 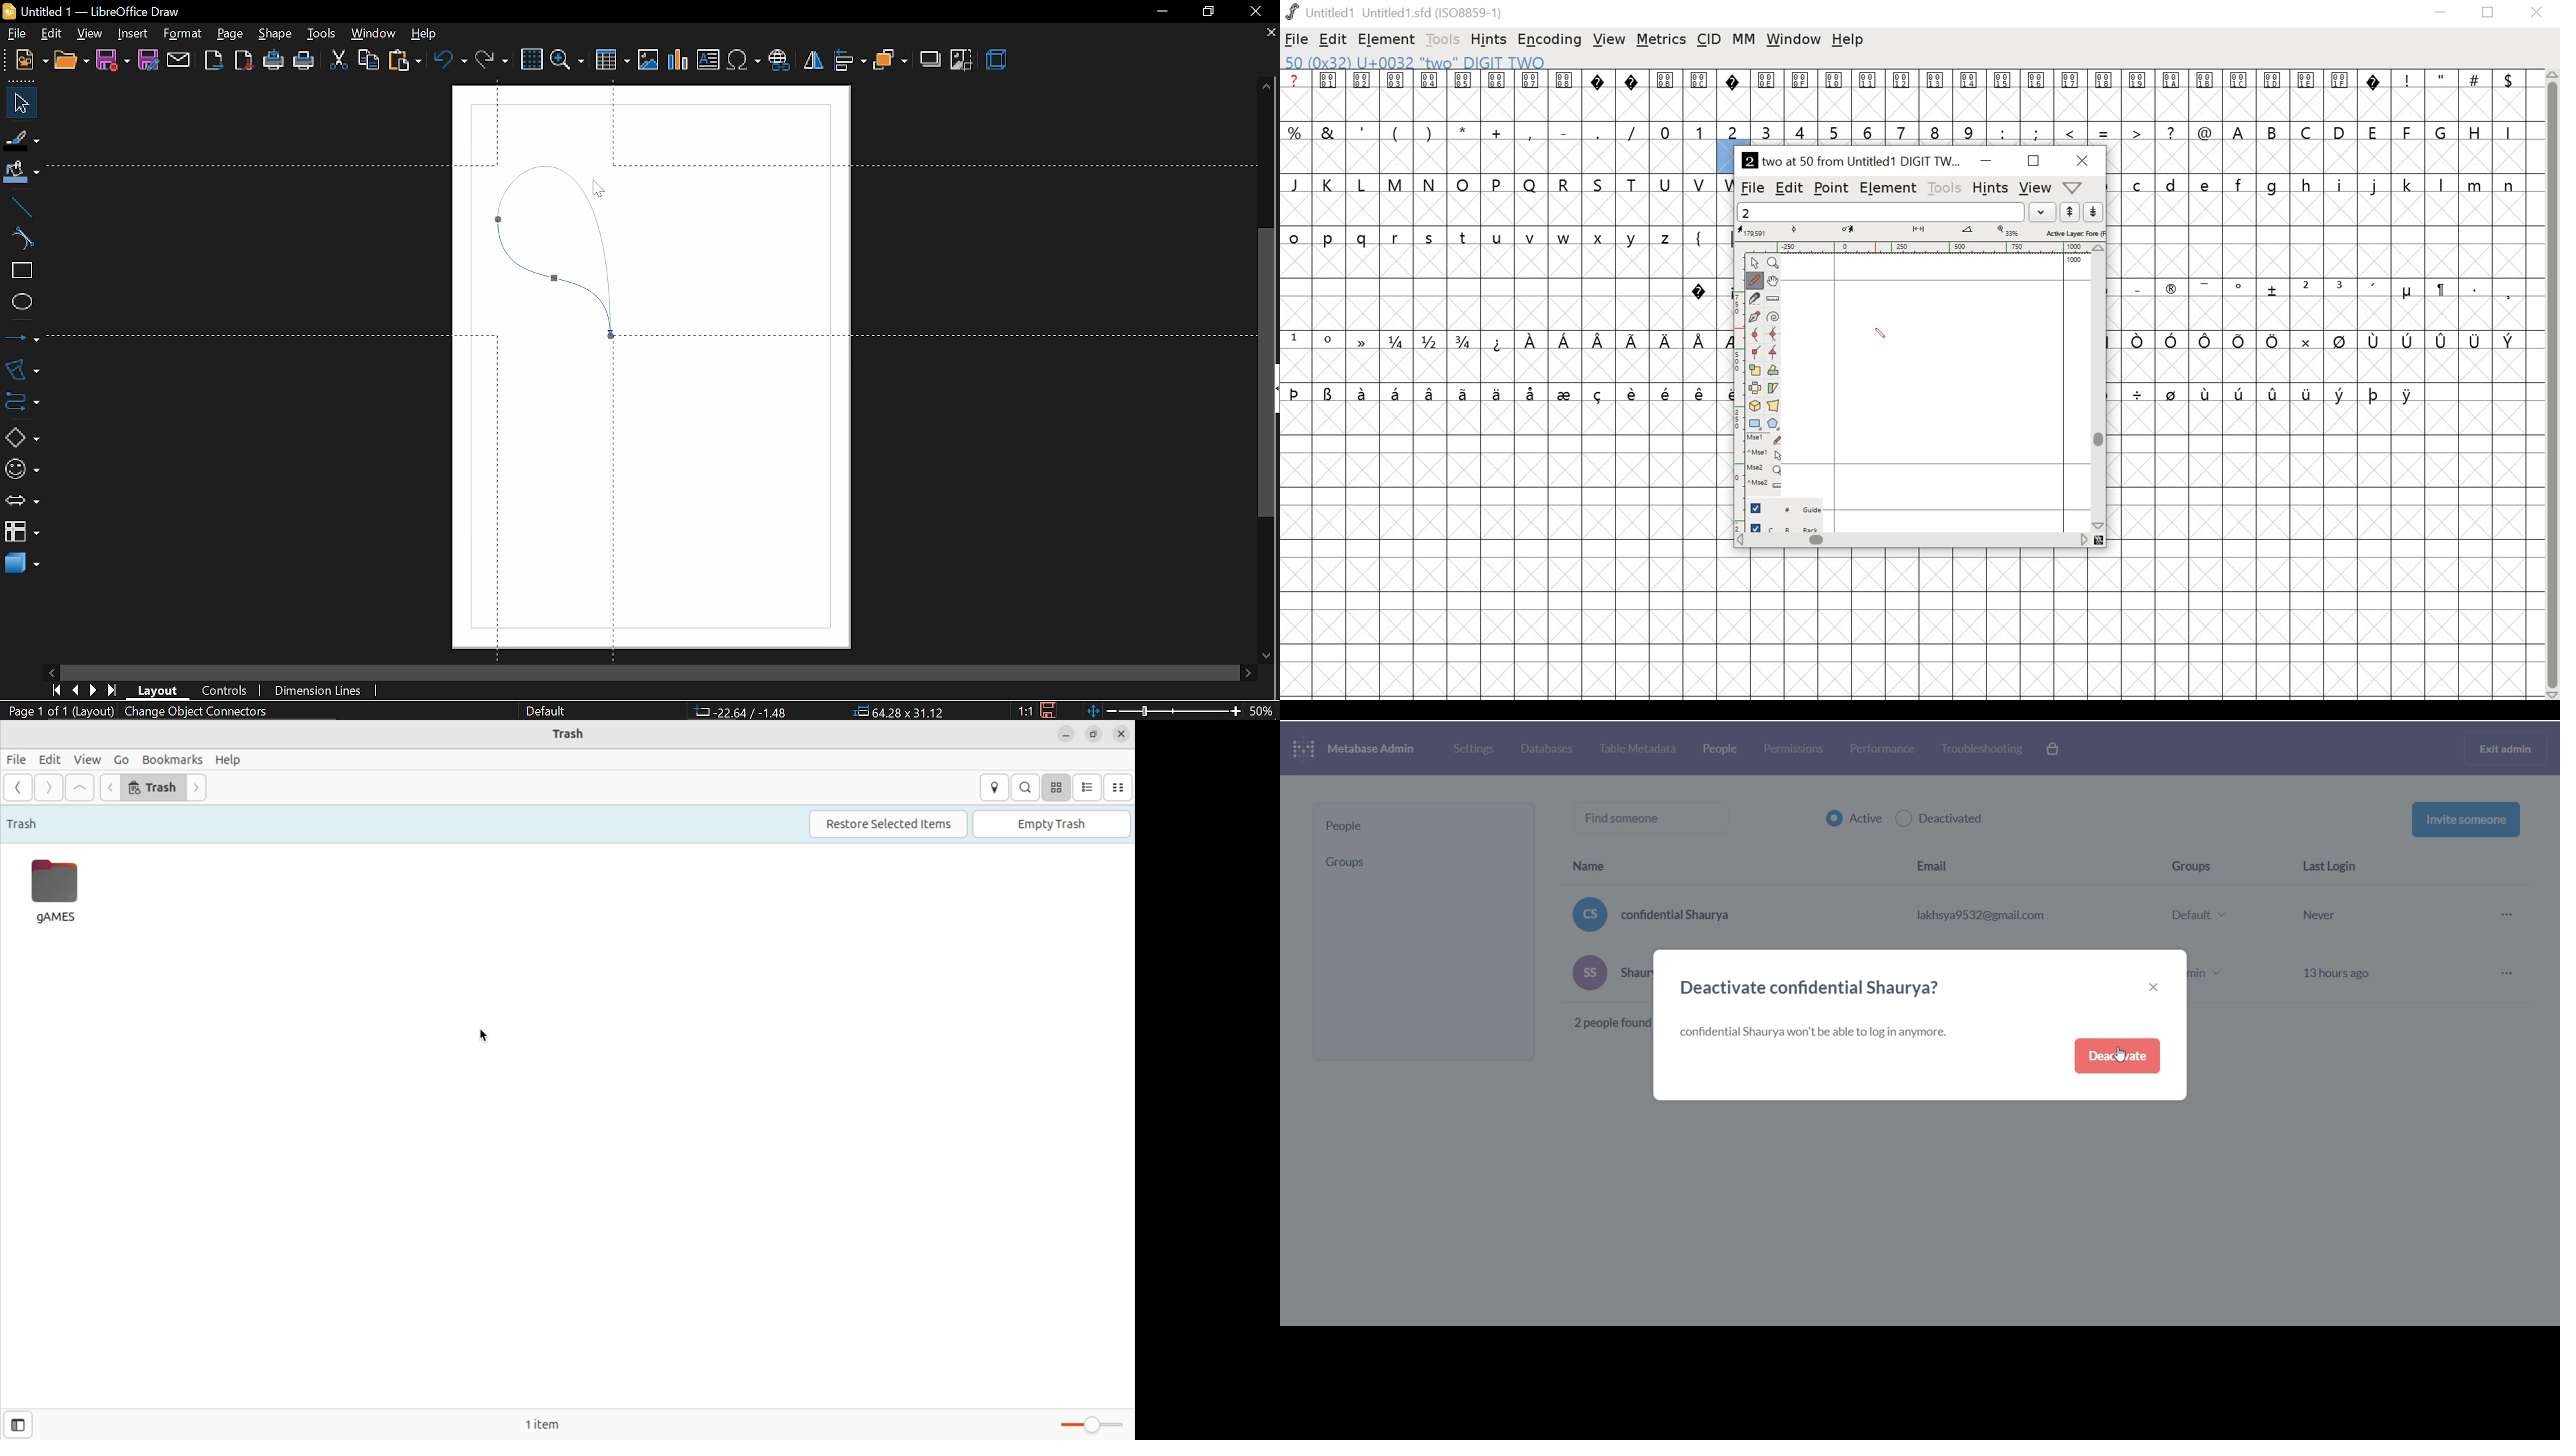 I want to click on window, so click(x=371, y=34).